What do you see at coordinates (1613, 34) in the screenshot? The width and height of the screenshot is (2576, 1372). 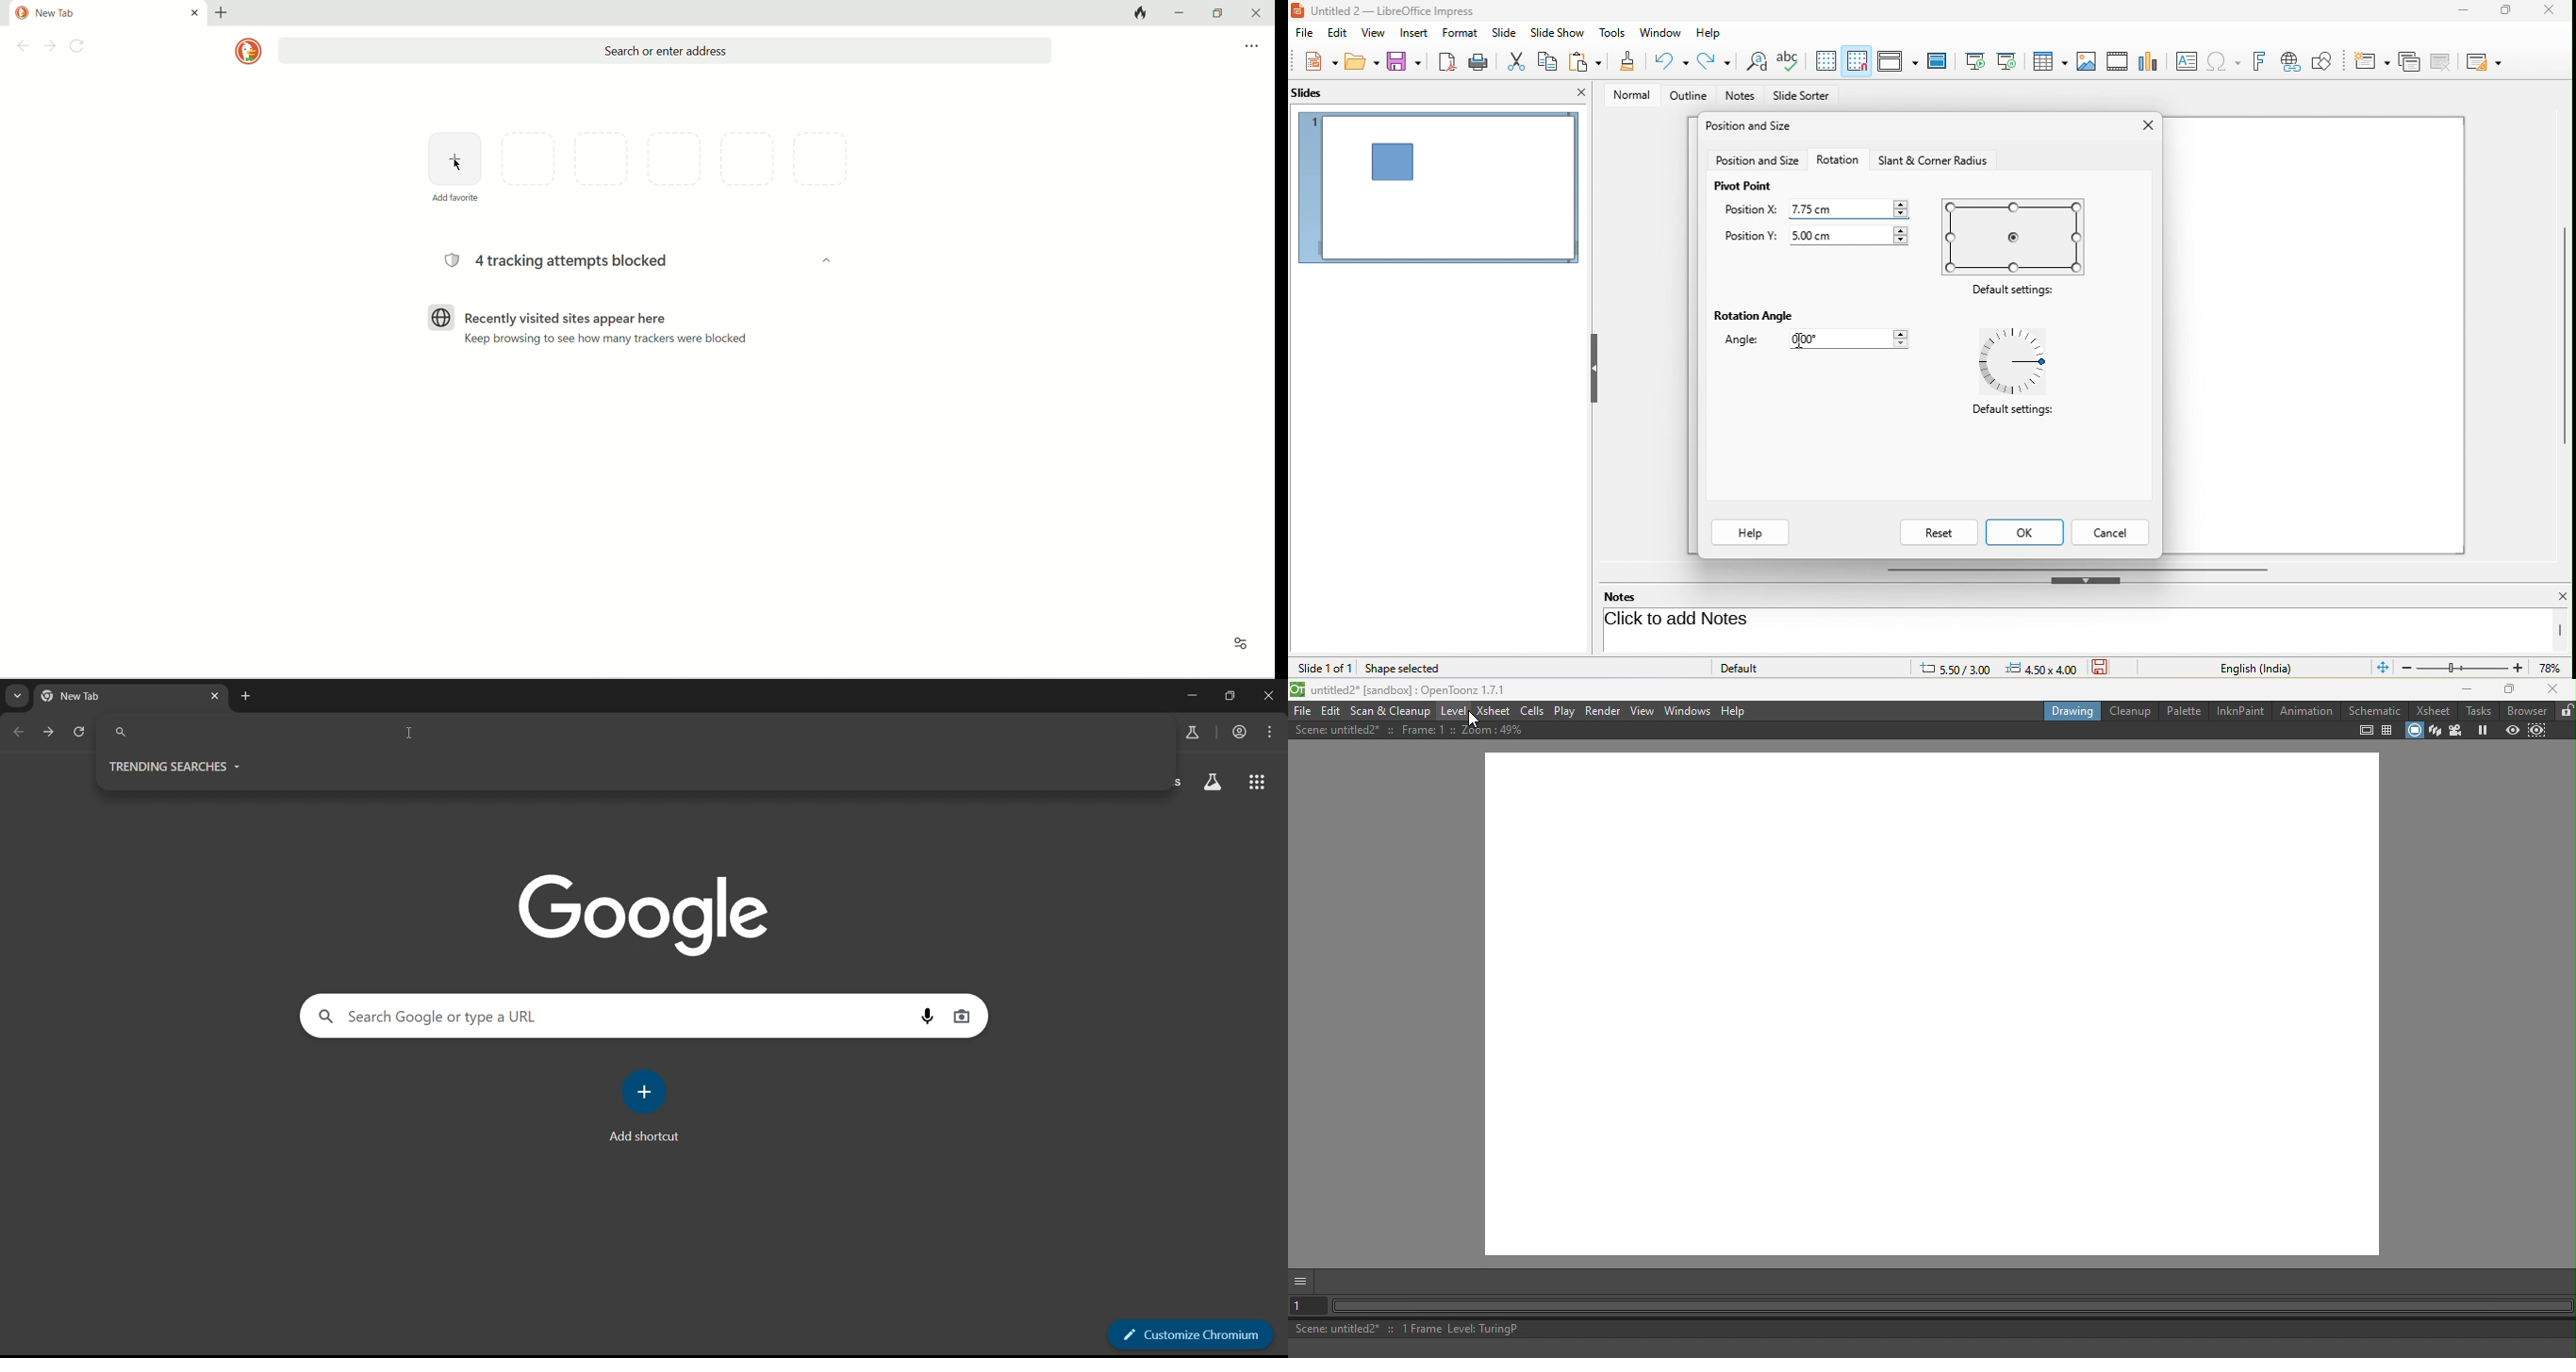 I see `tools` at bounding box center [1613, 34].